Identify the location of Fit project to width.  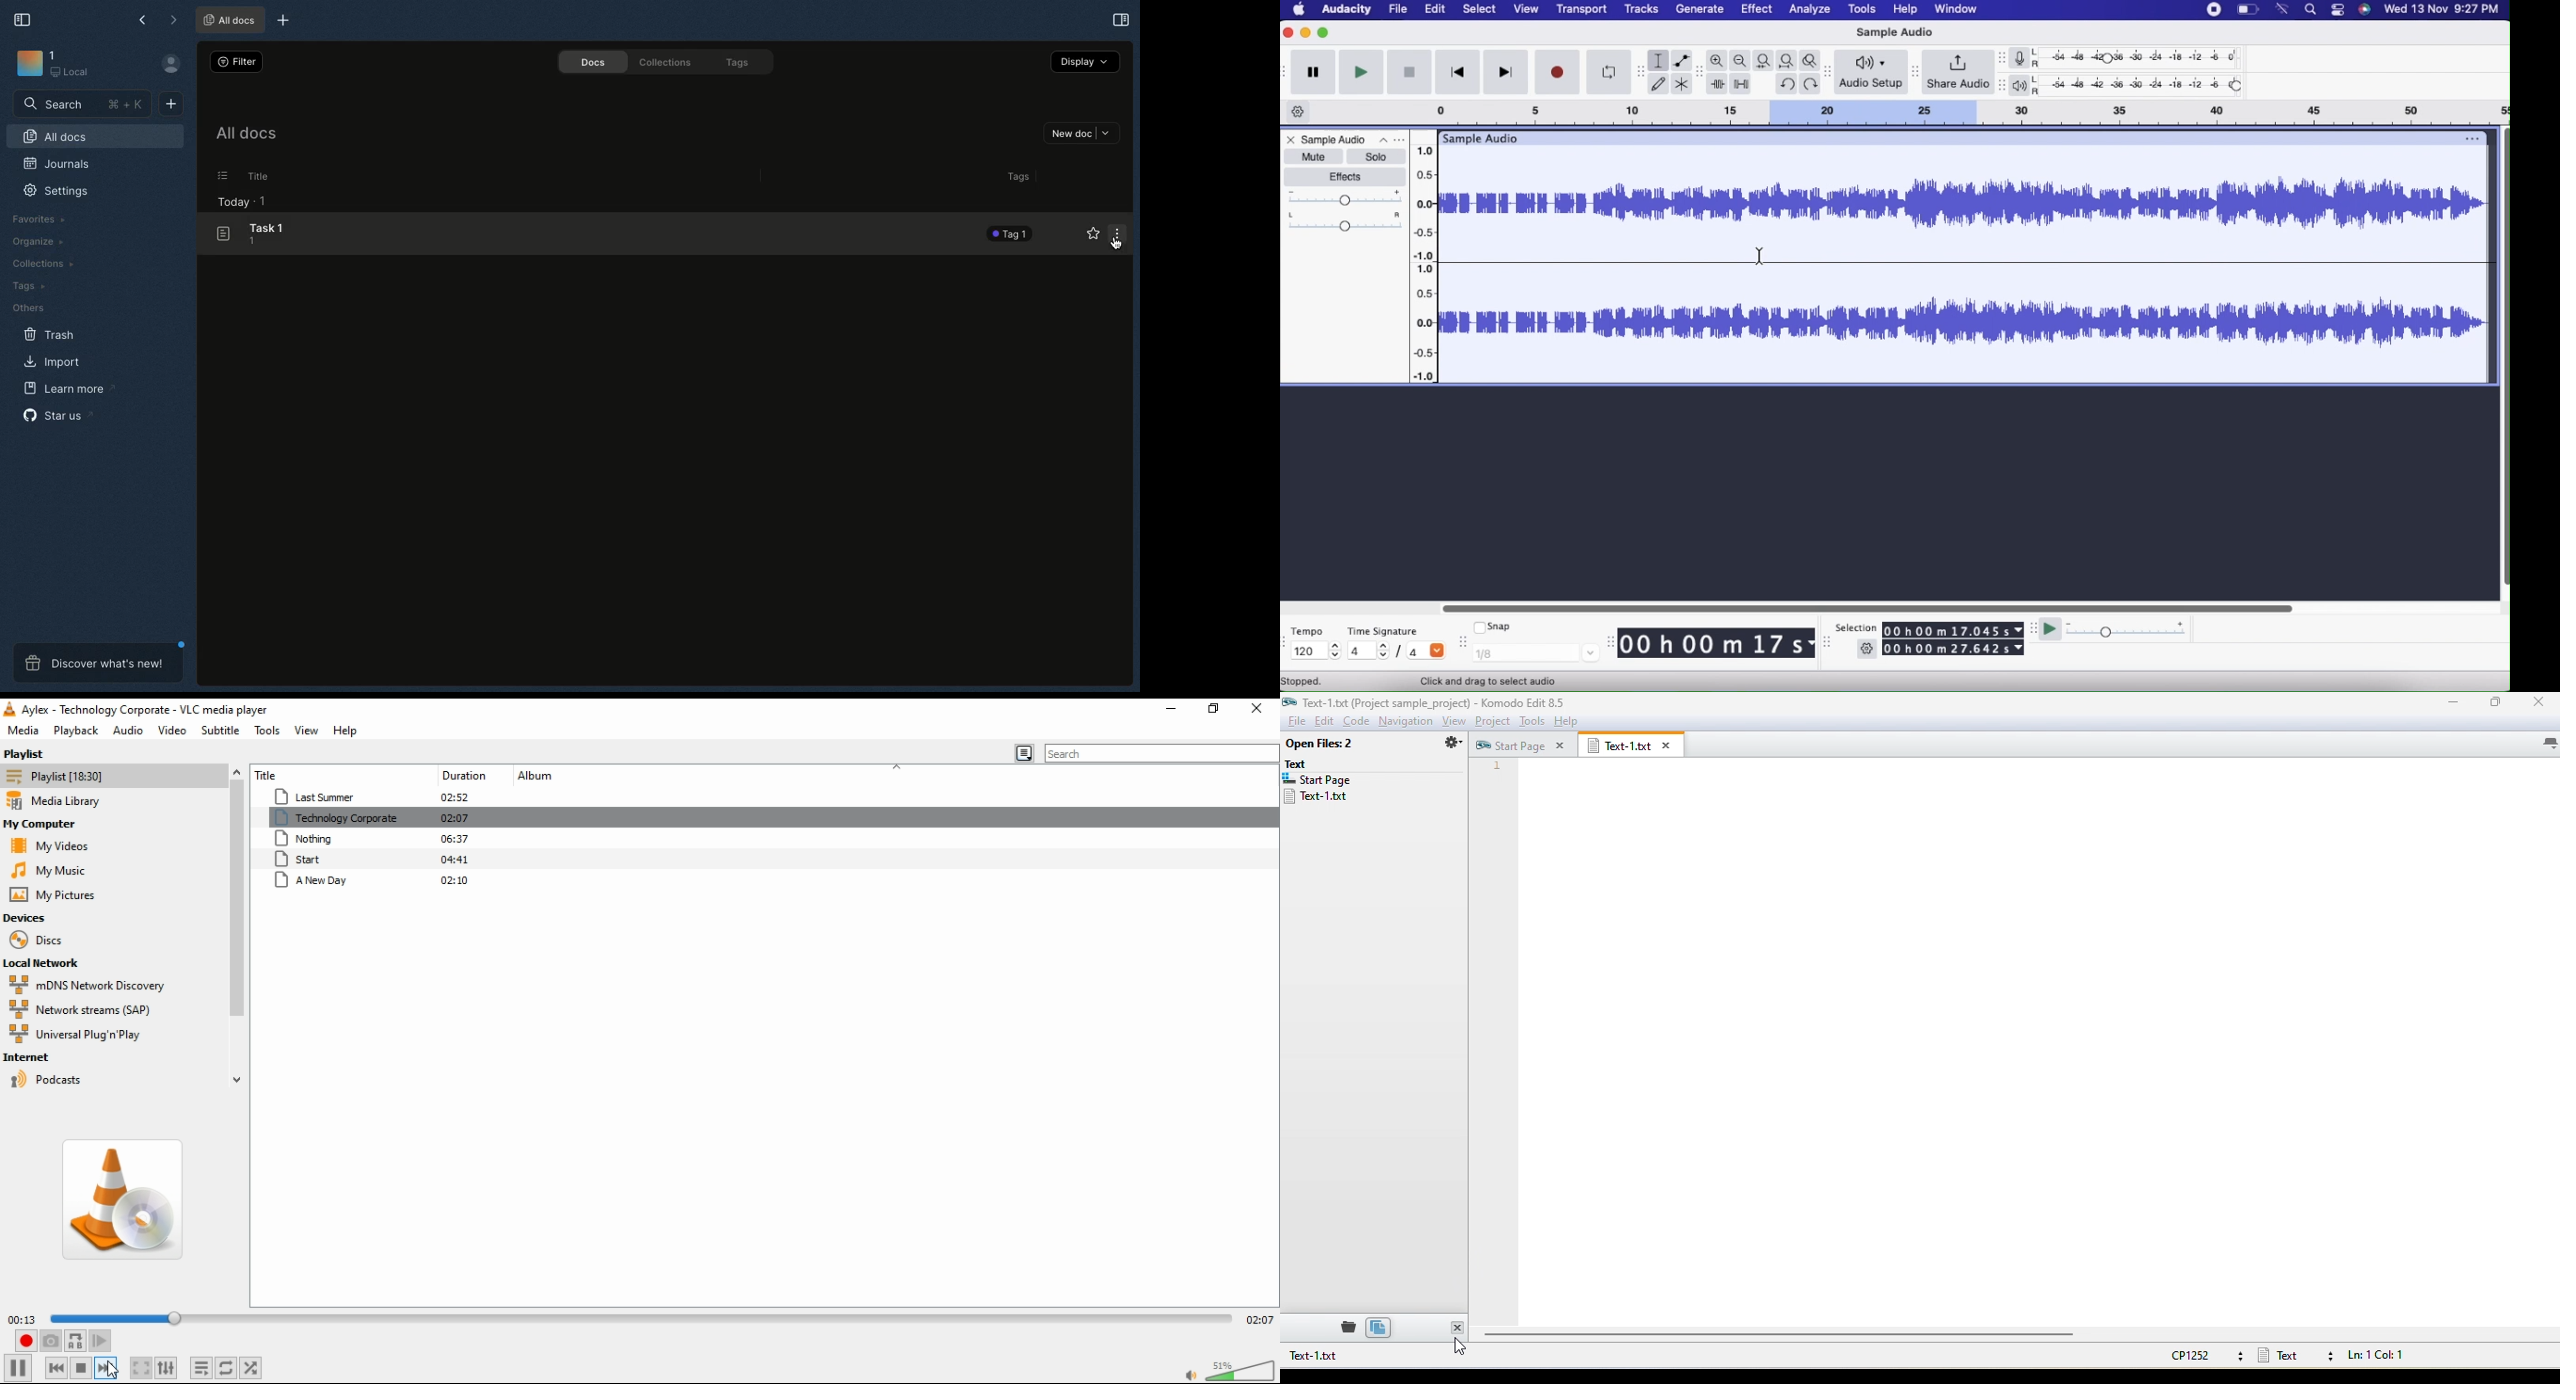
(1789, 60).